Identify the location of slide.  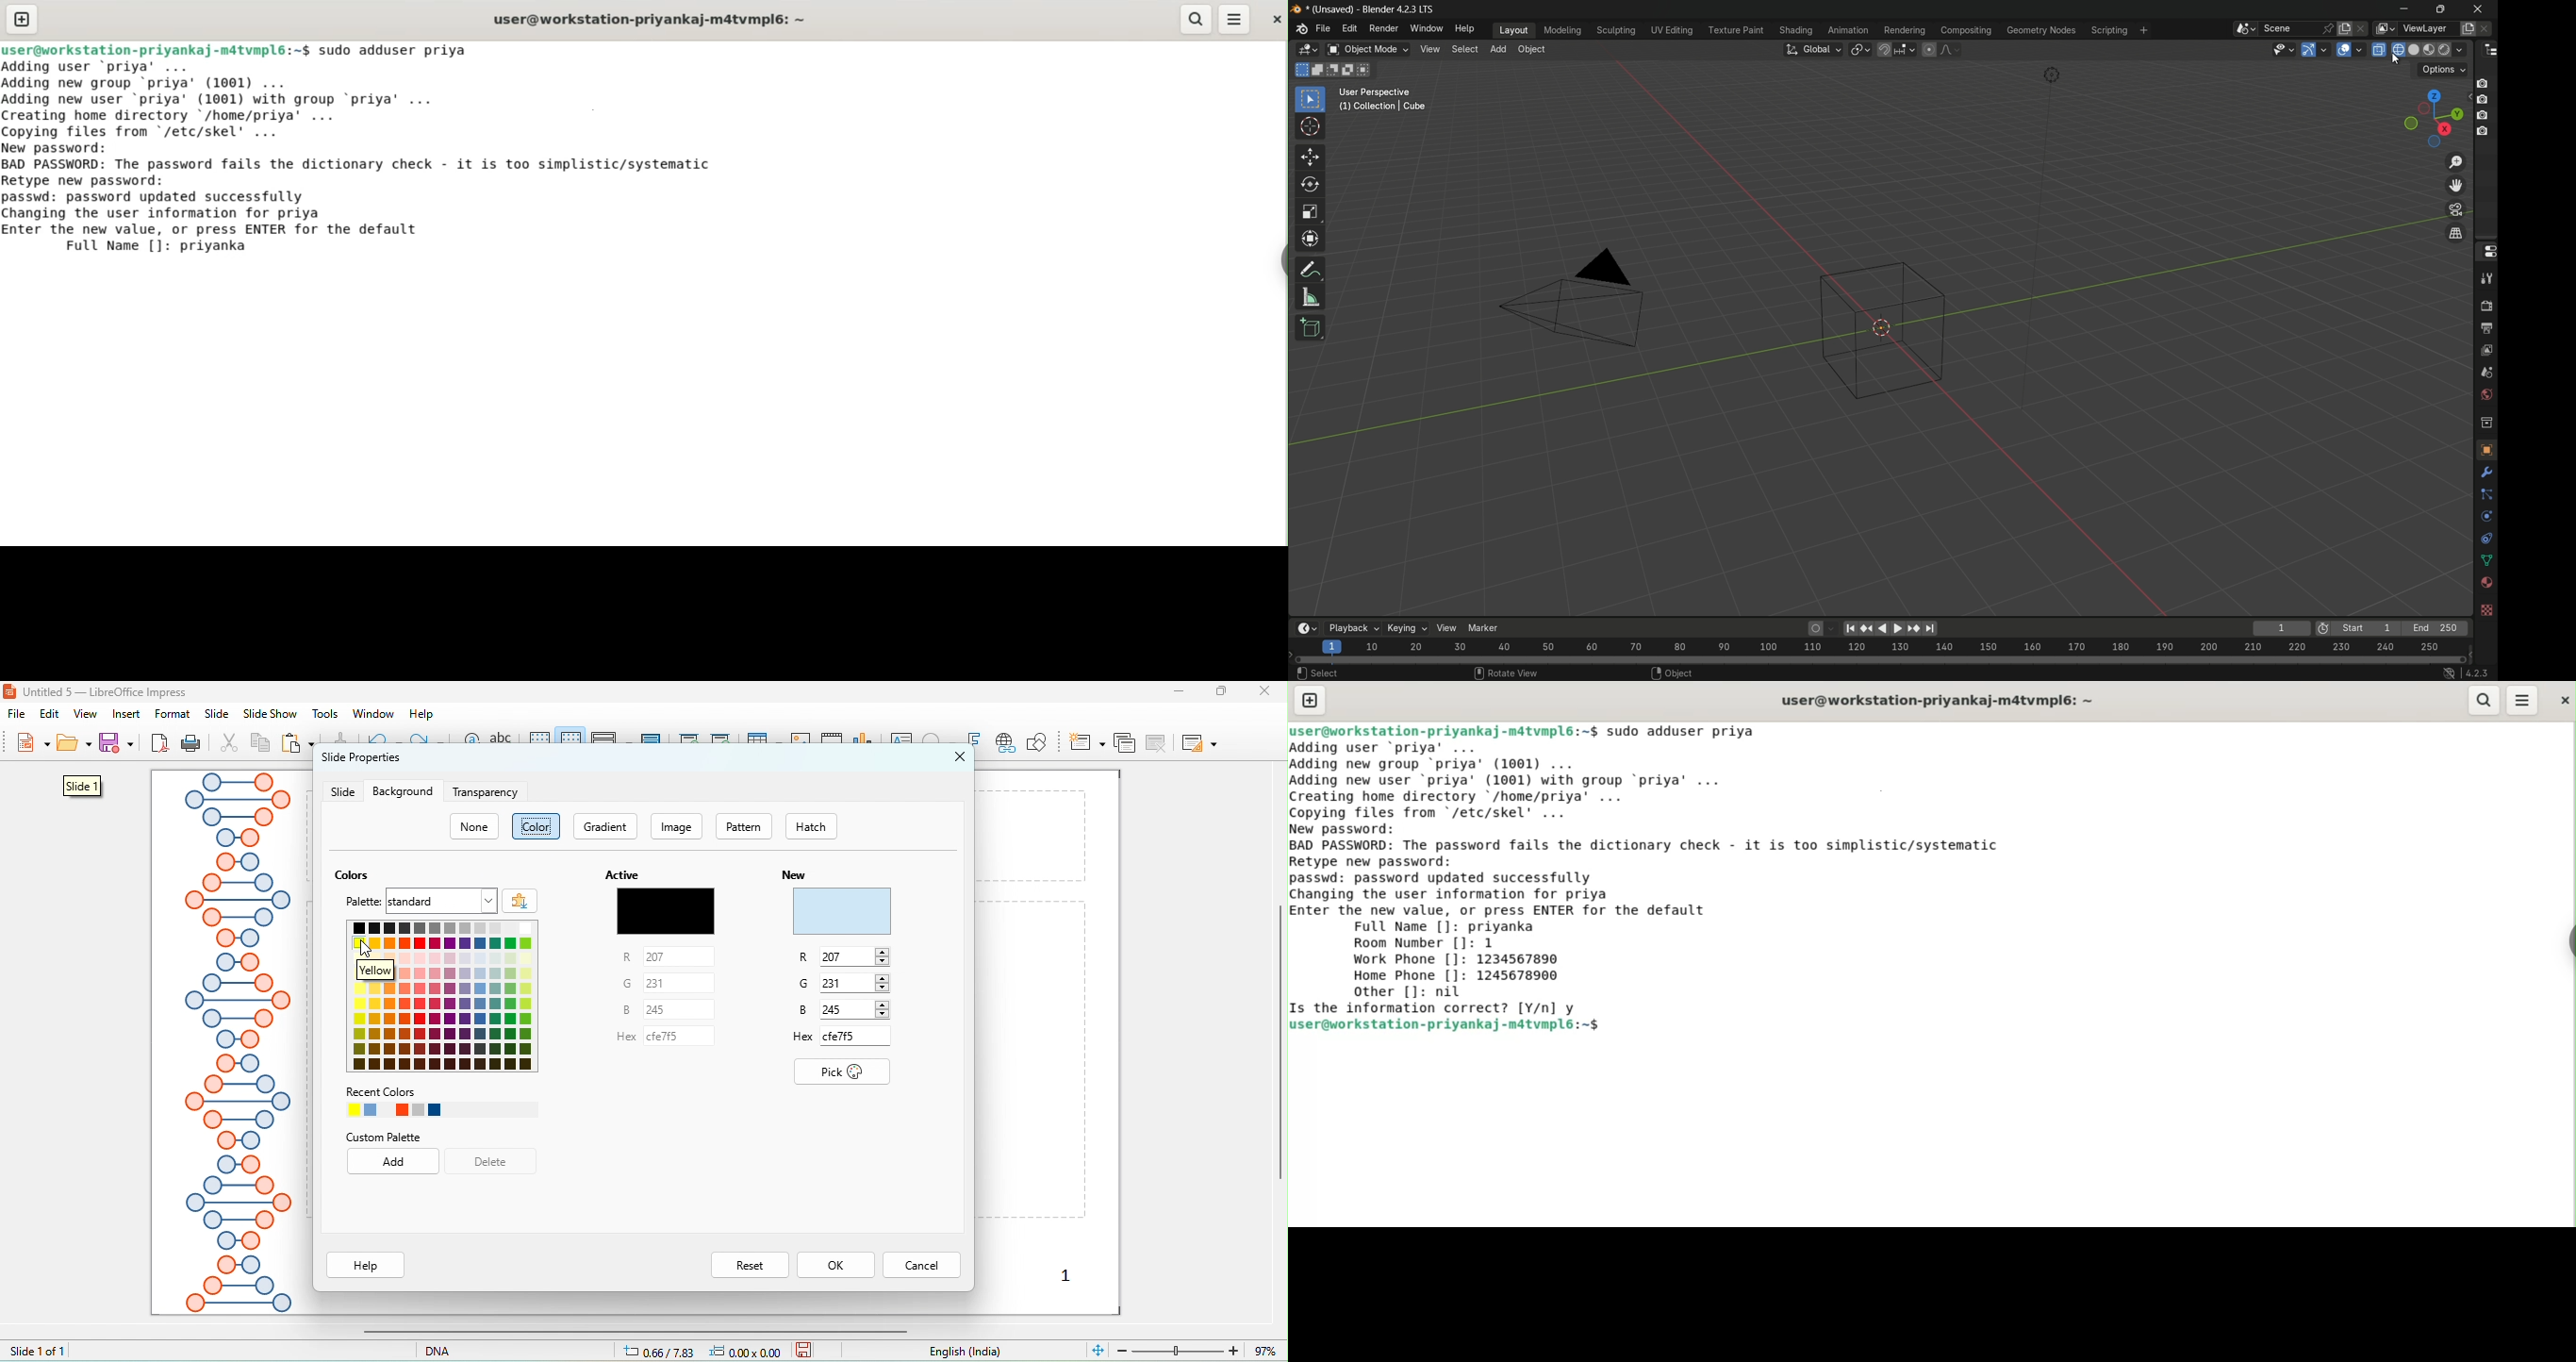
(217, 714).